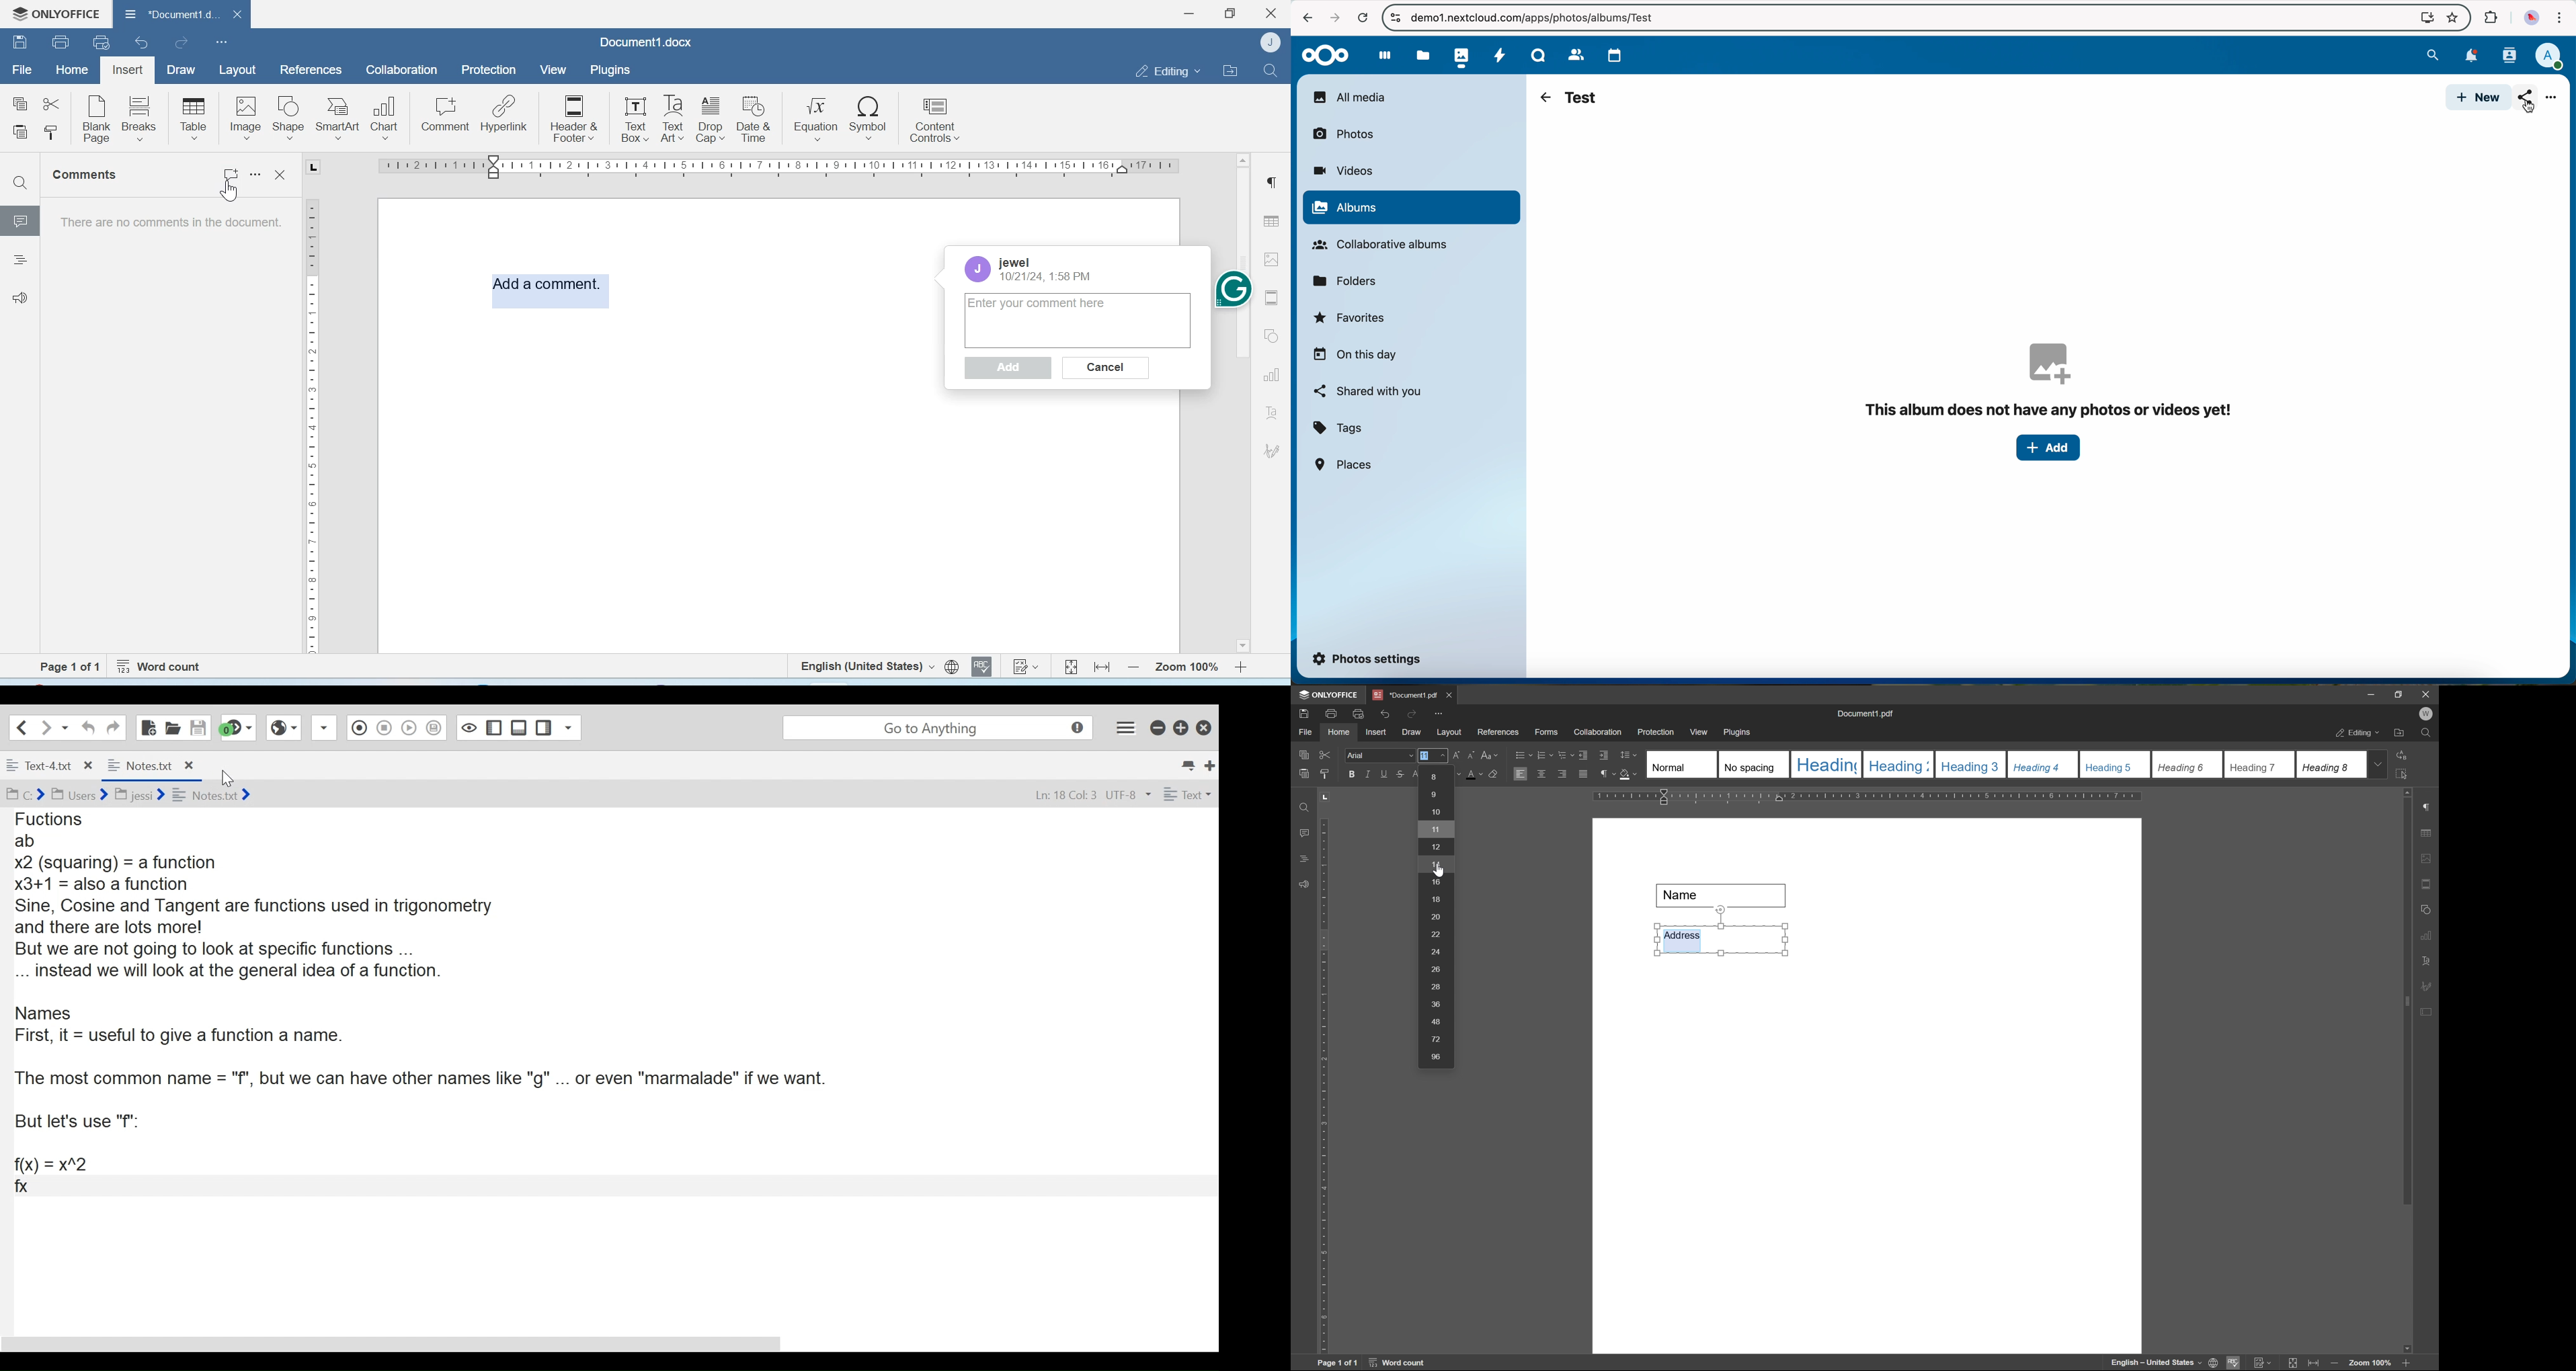  Describe the element at coordinates (1348, 280) in the screenshot. I see `folders` at that location.